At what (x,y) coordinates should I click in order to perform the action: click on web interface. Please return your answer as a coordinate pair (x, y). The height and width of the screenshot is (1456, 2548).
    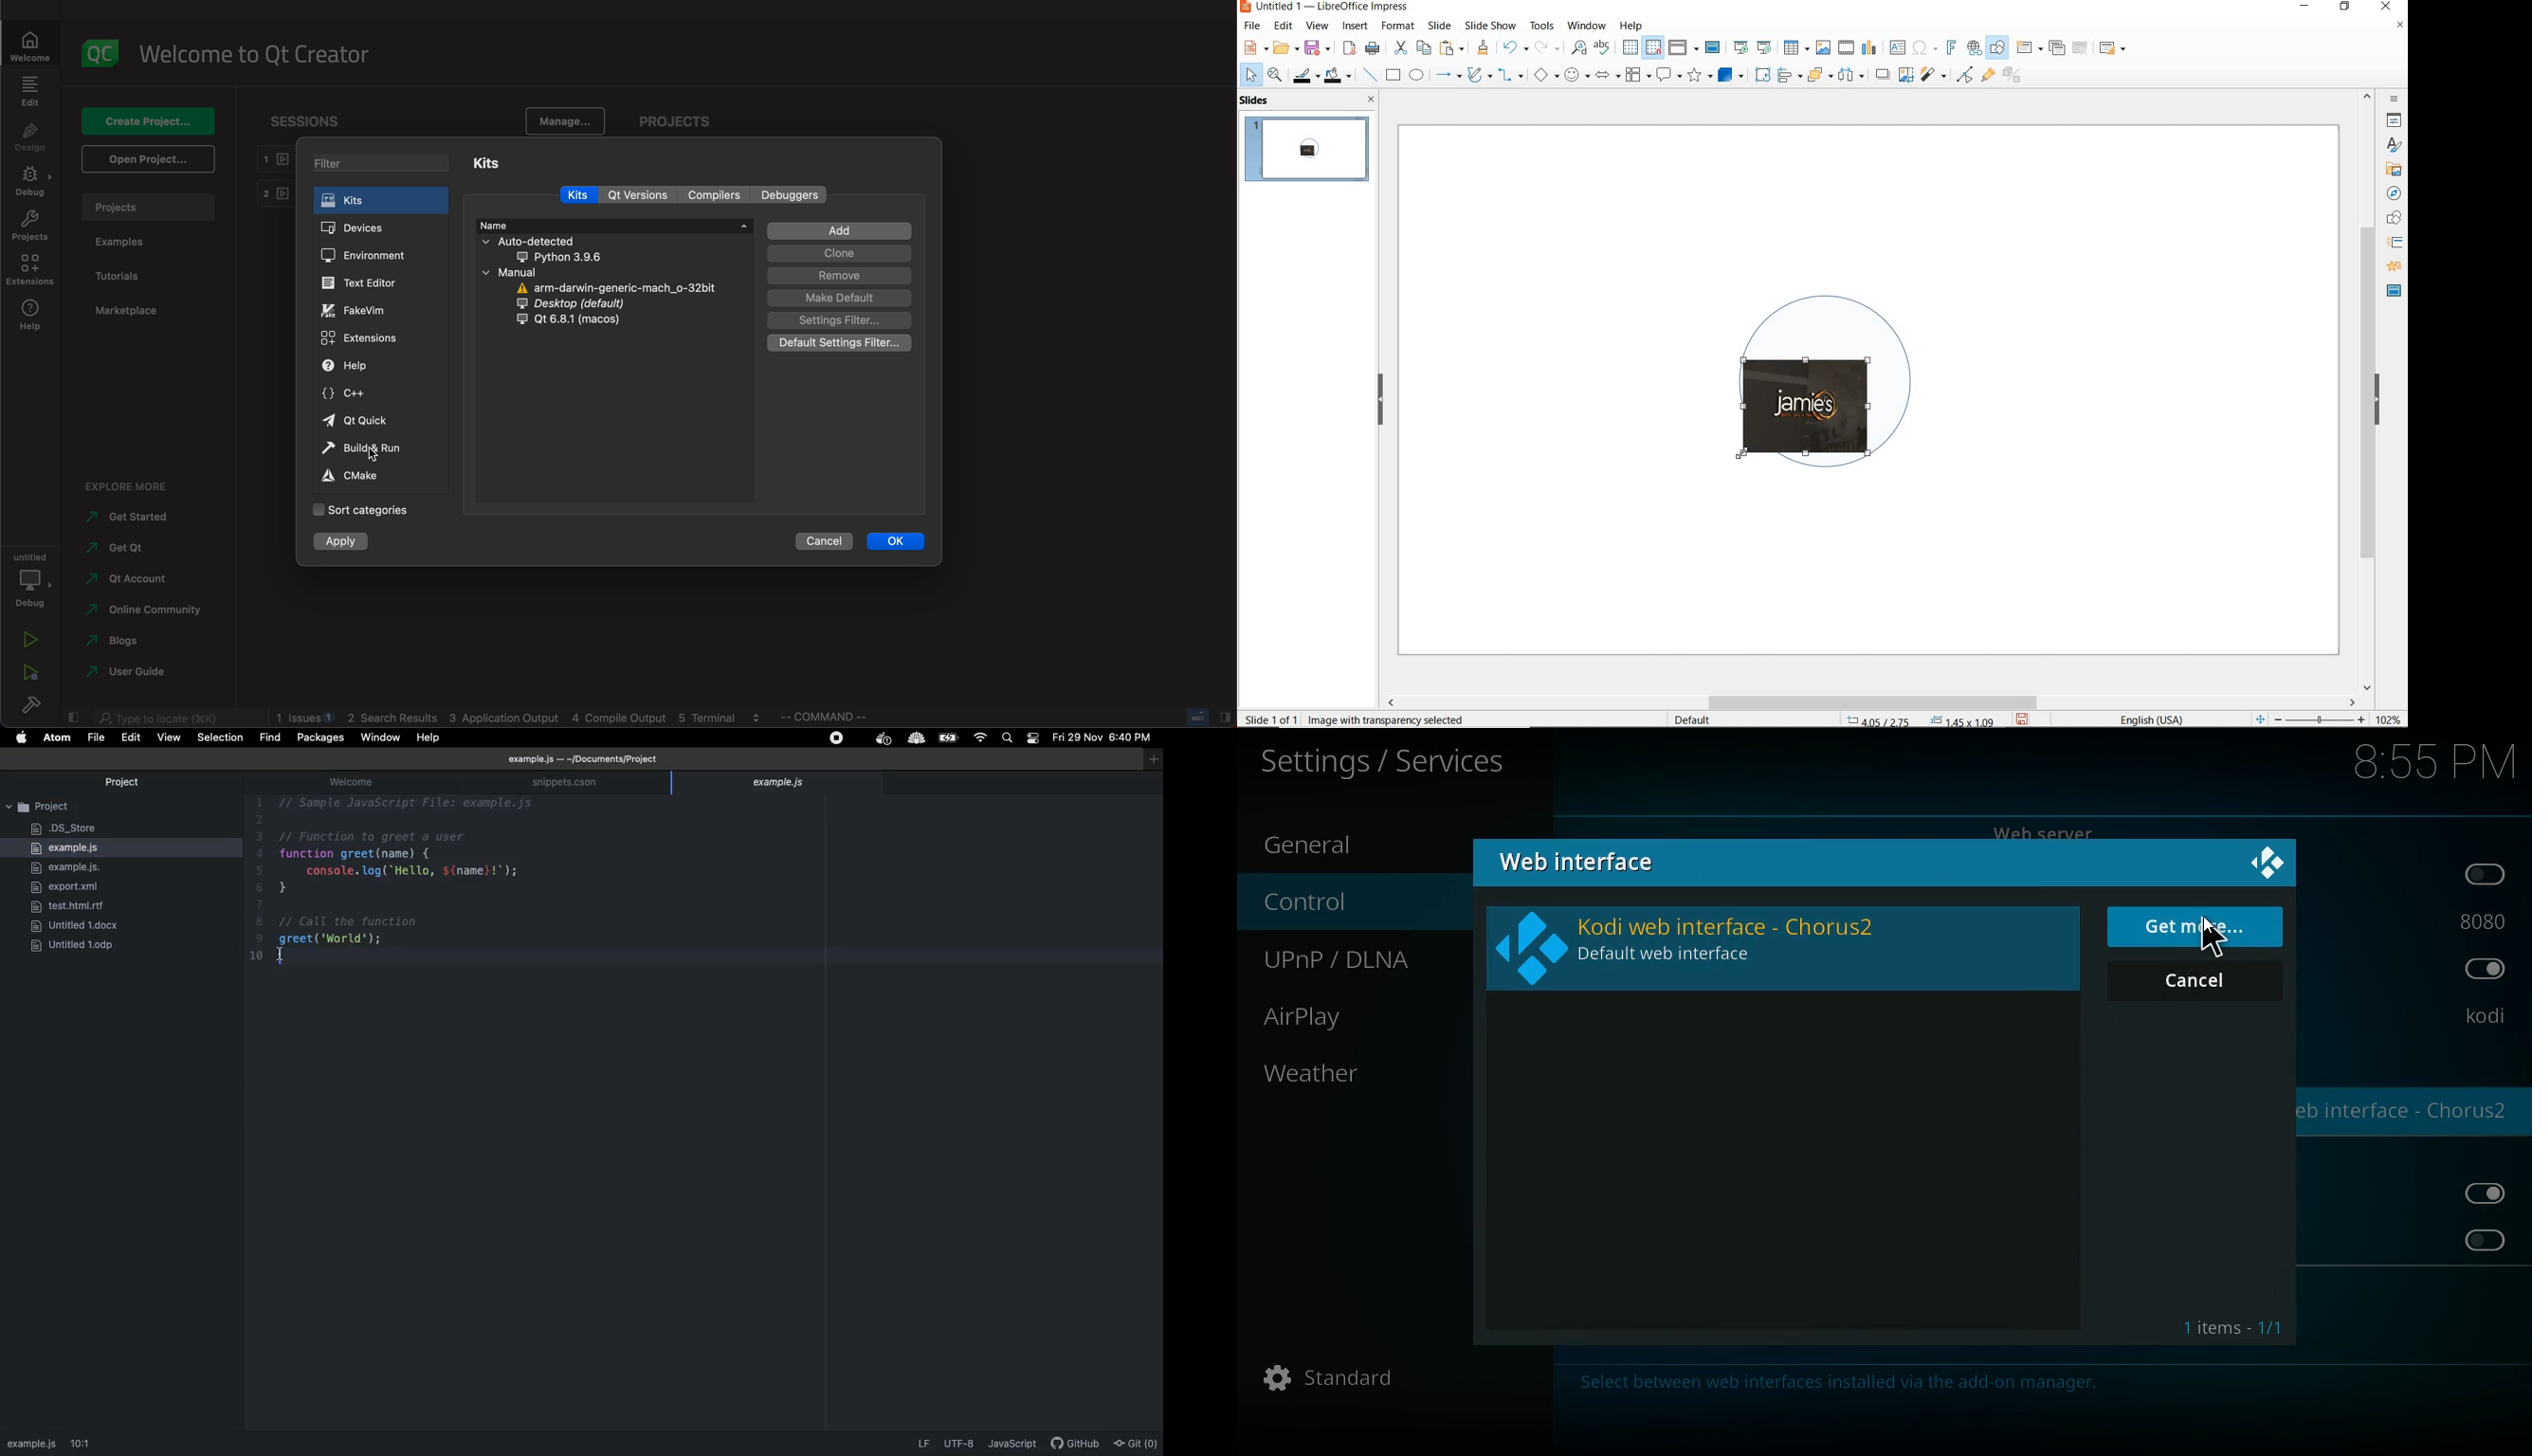
    Looking at the image, I should click on (1591, 863).